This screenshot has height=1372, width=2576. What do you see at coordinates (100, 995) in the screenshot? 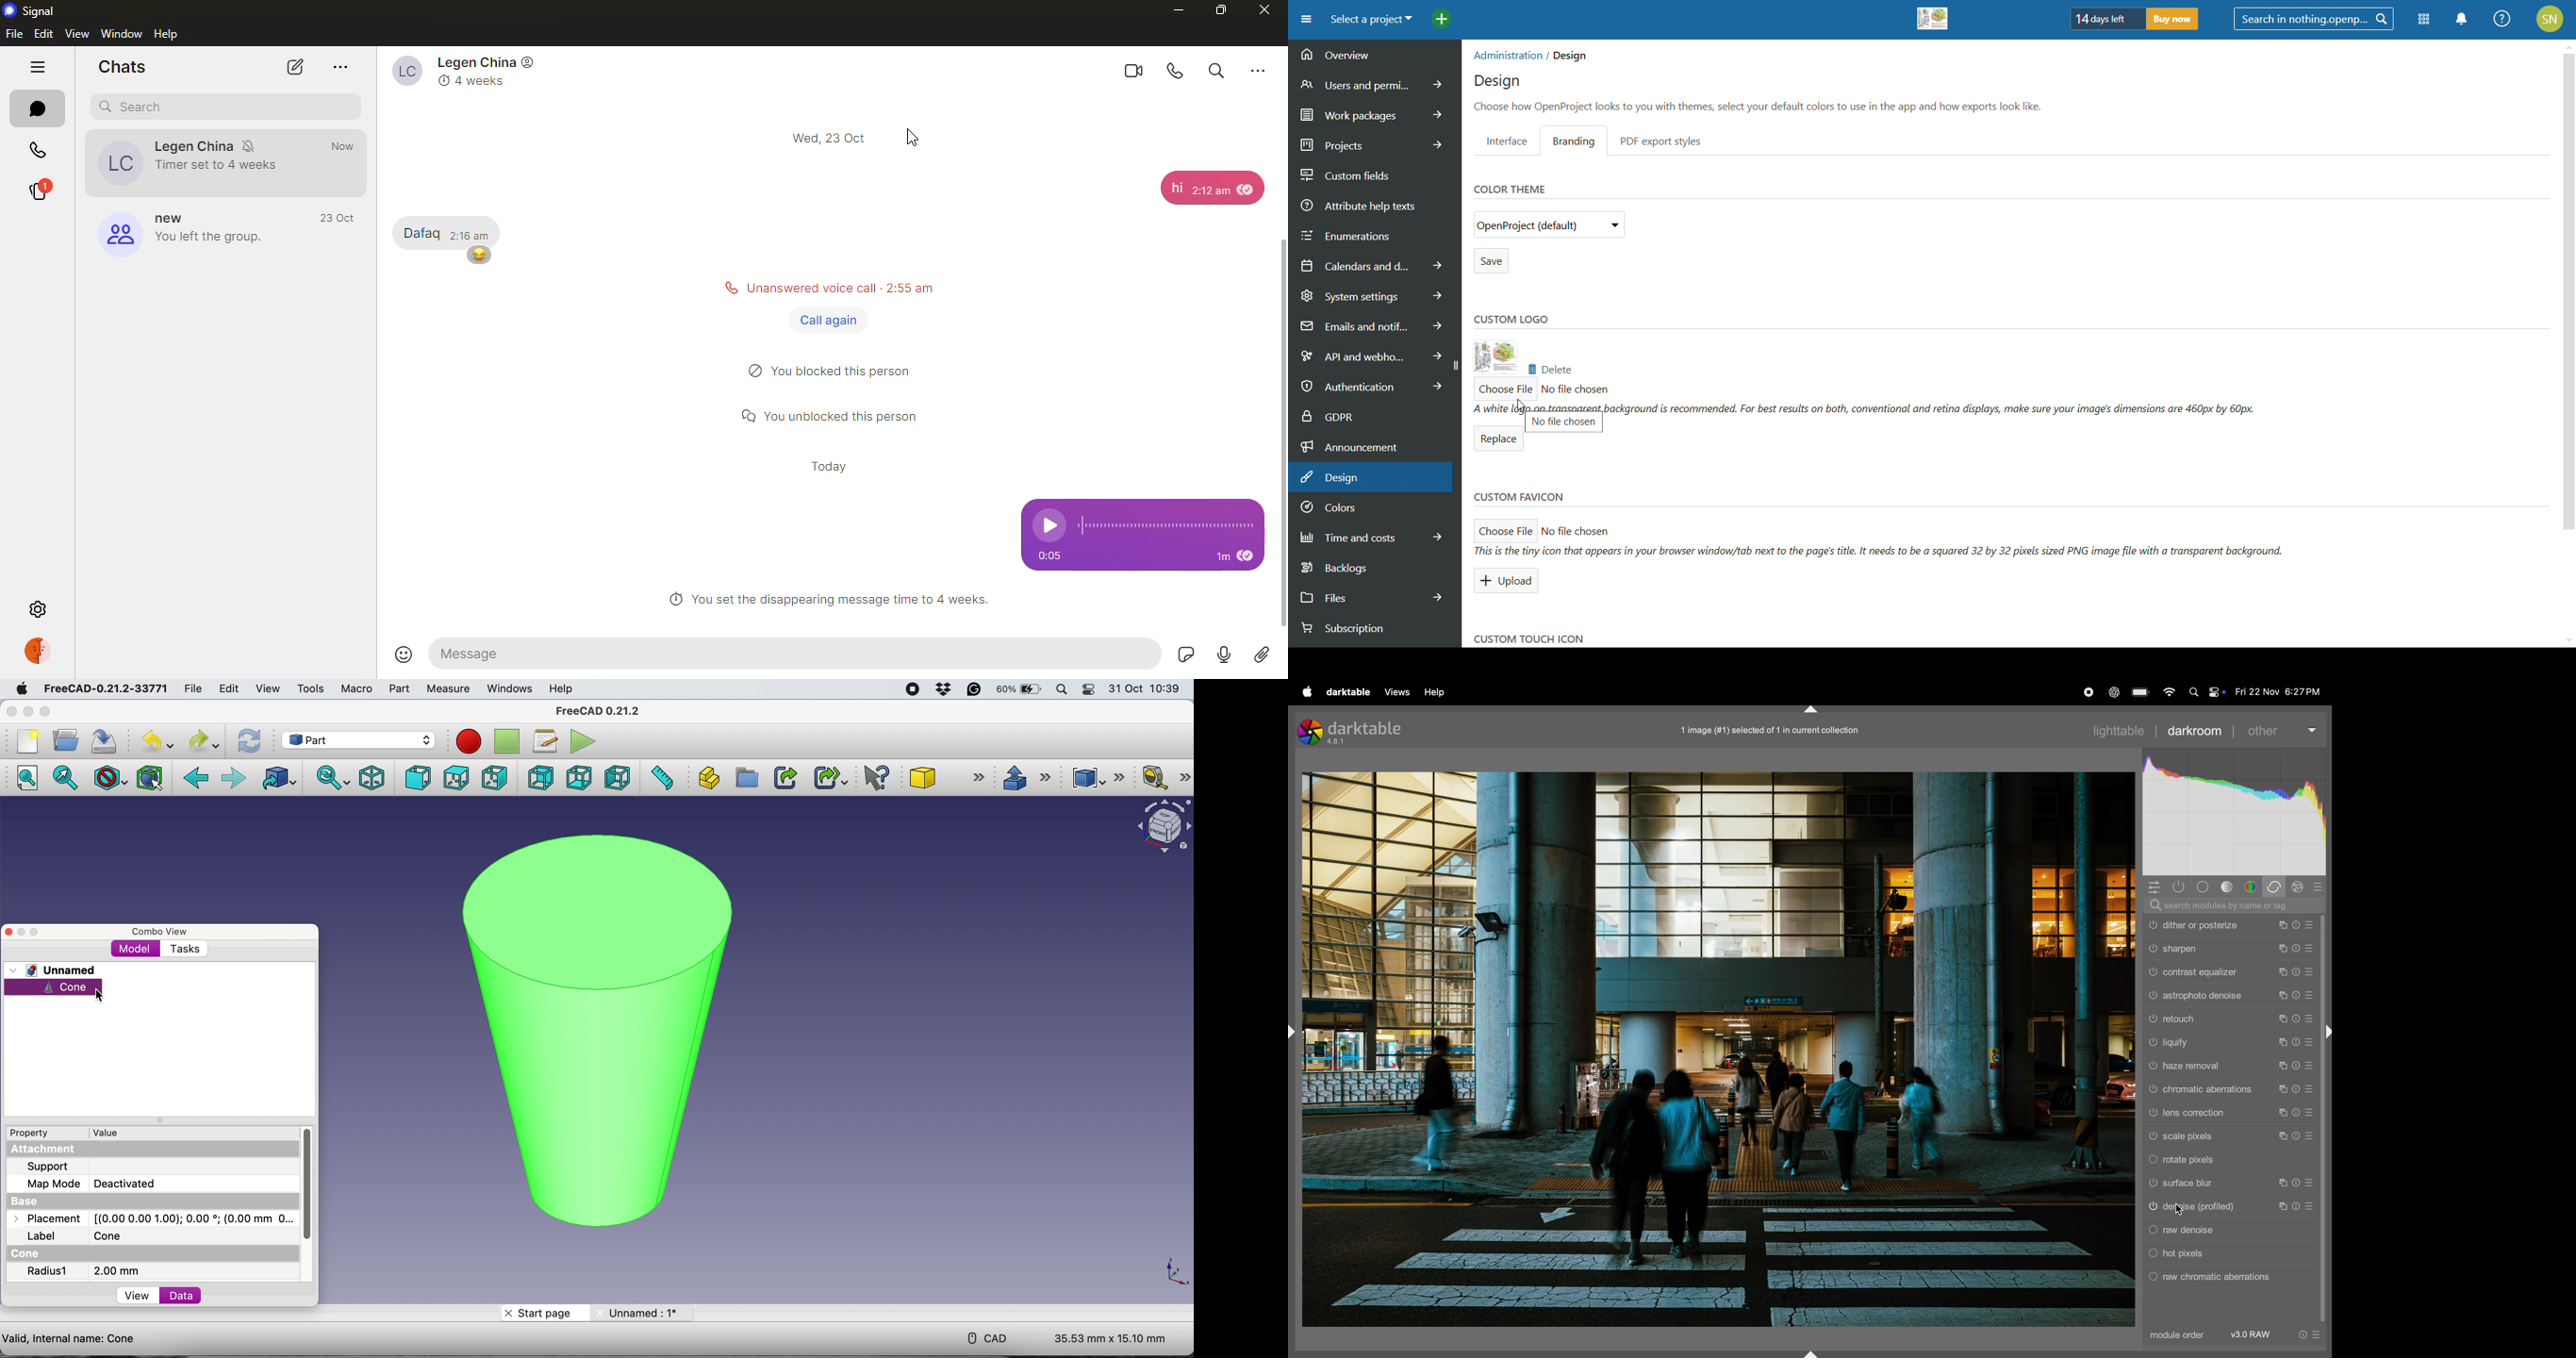
I see `cursor` at bounding box center [100, 995].